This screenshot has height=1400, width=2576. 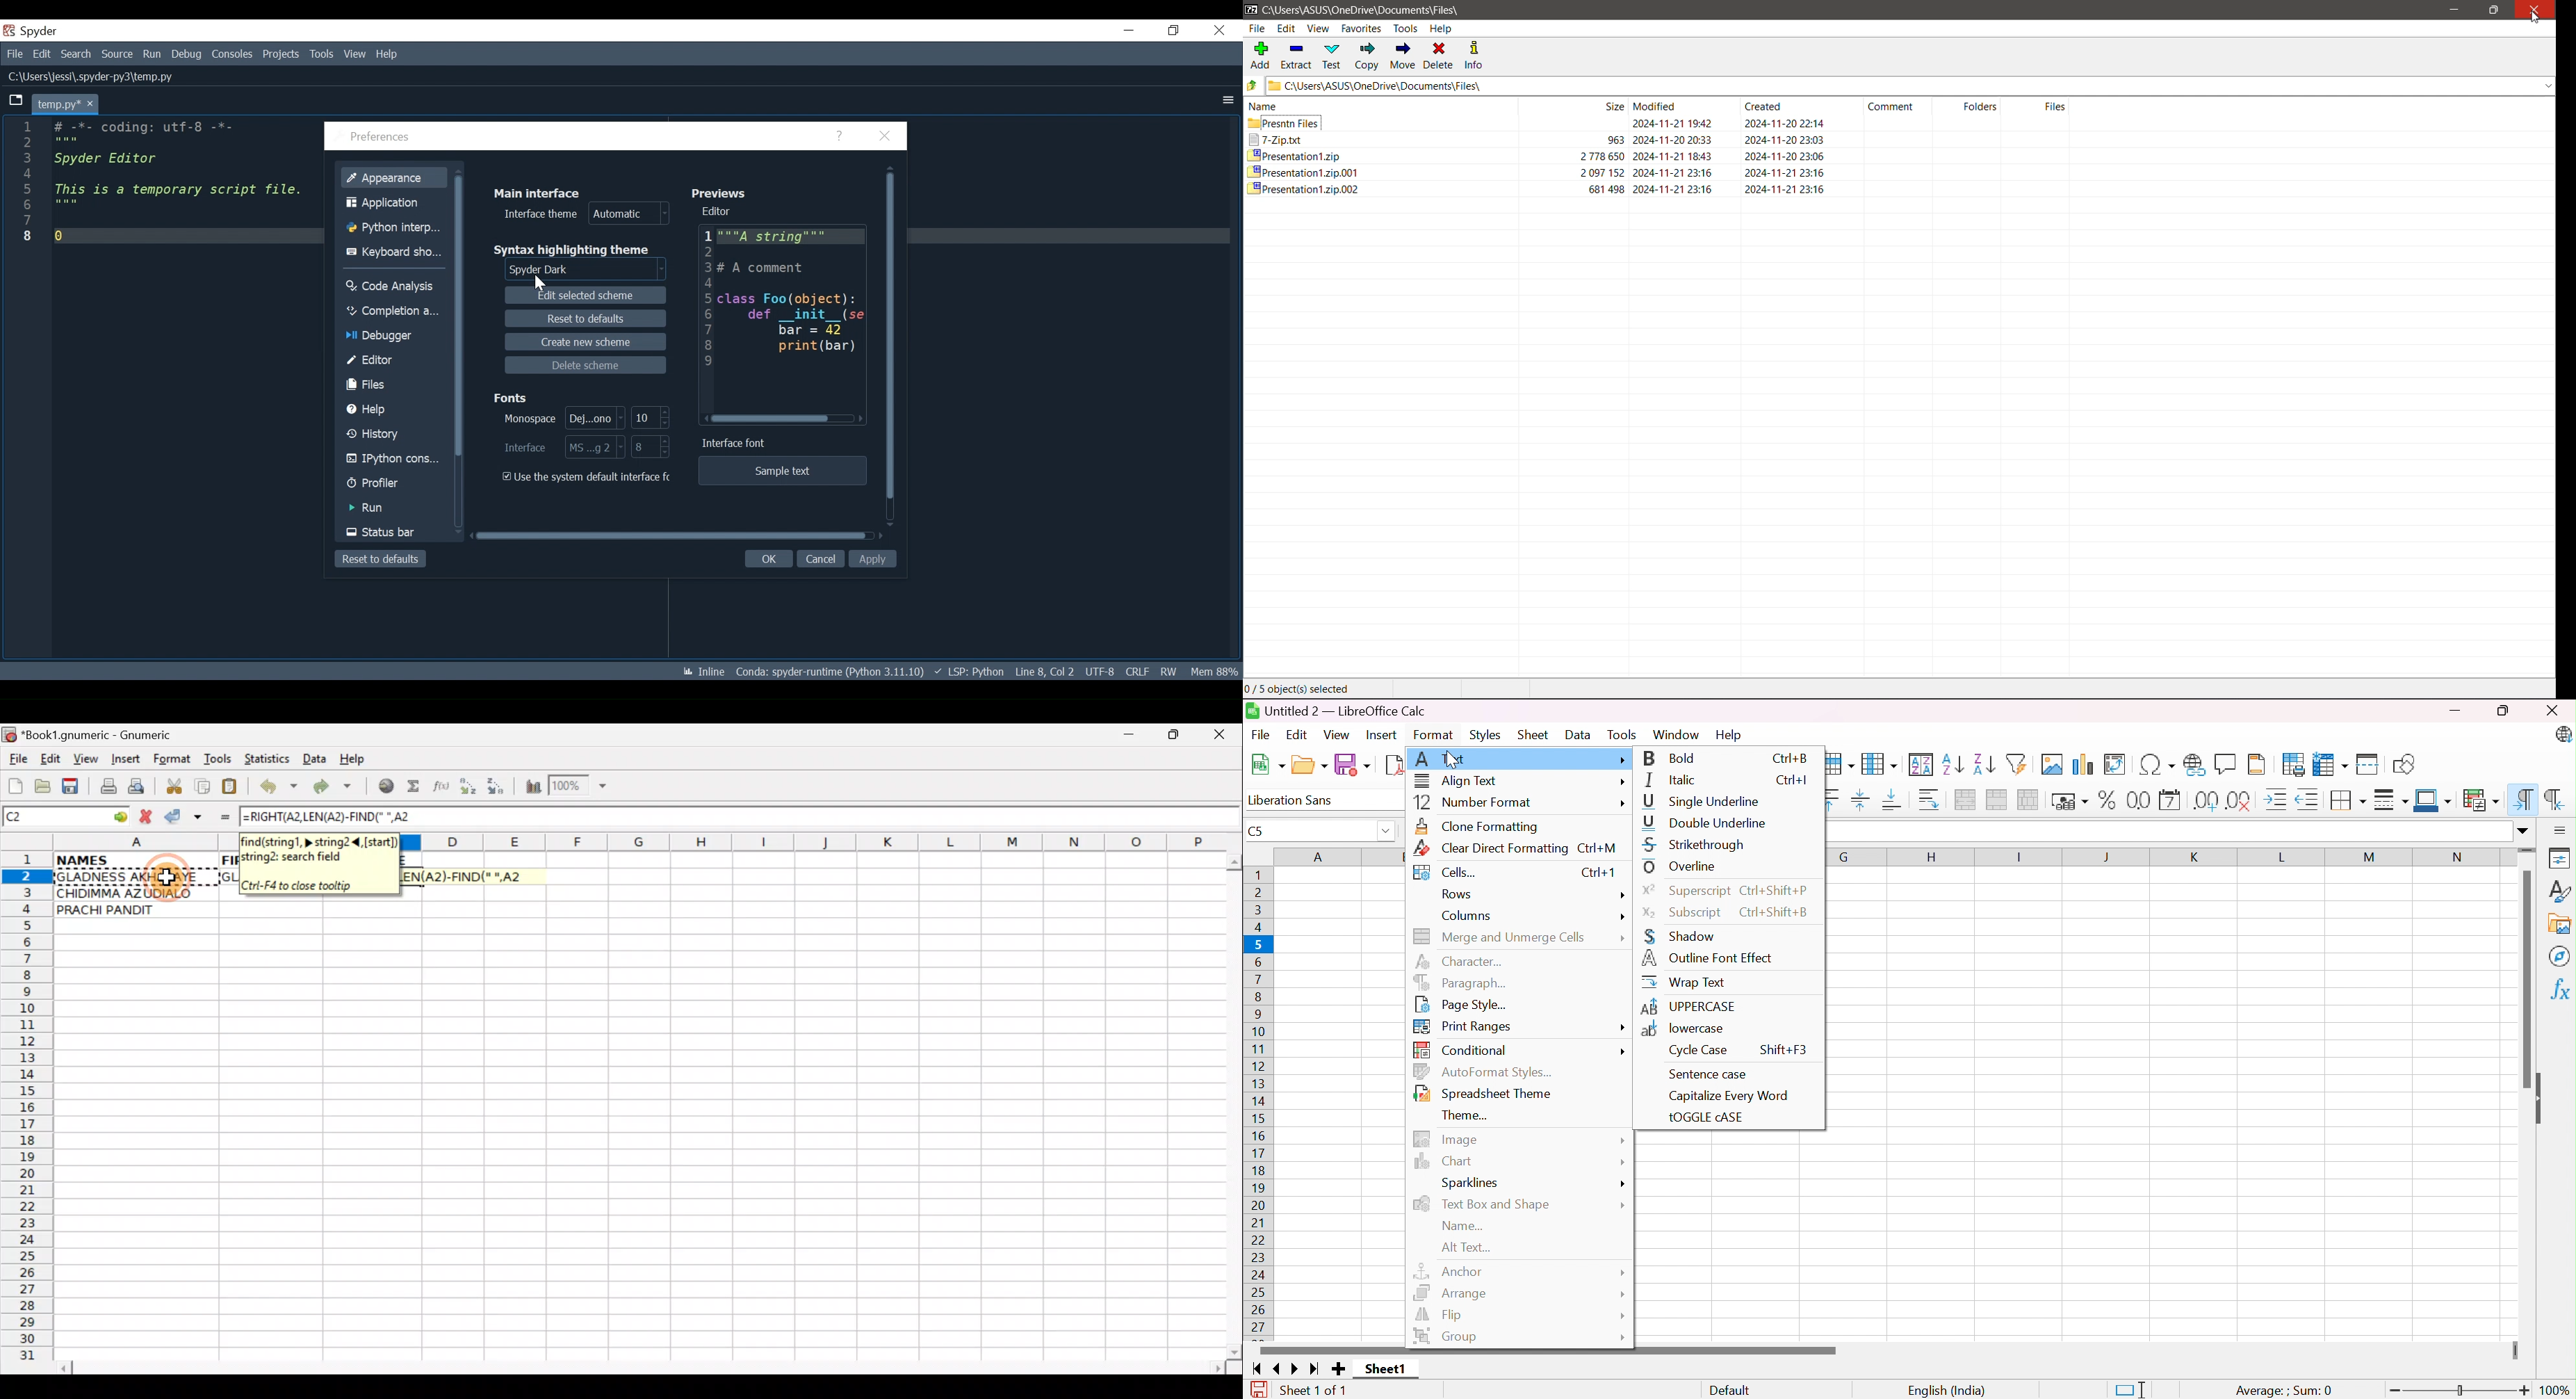 What do you see at coordinates (1139, 671) in the screenshot?
I see `File EQL Status` at bounding box center [1139, 671].